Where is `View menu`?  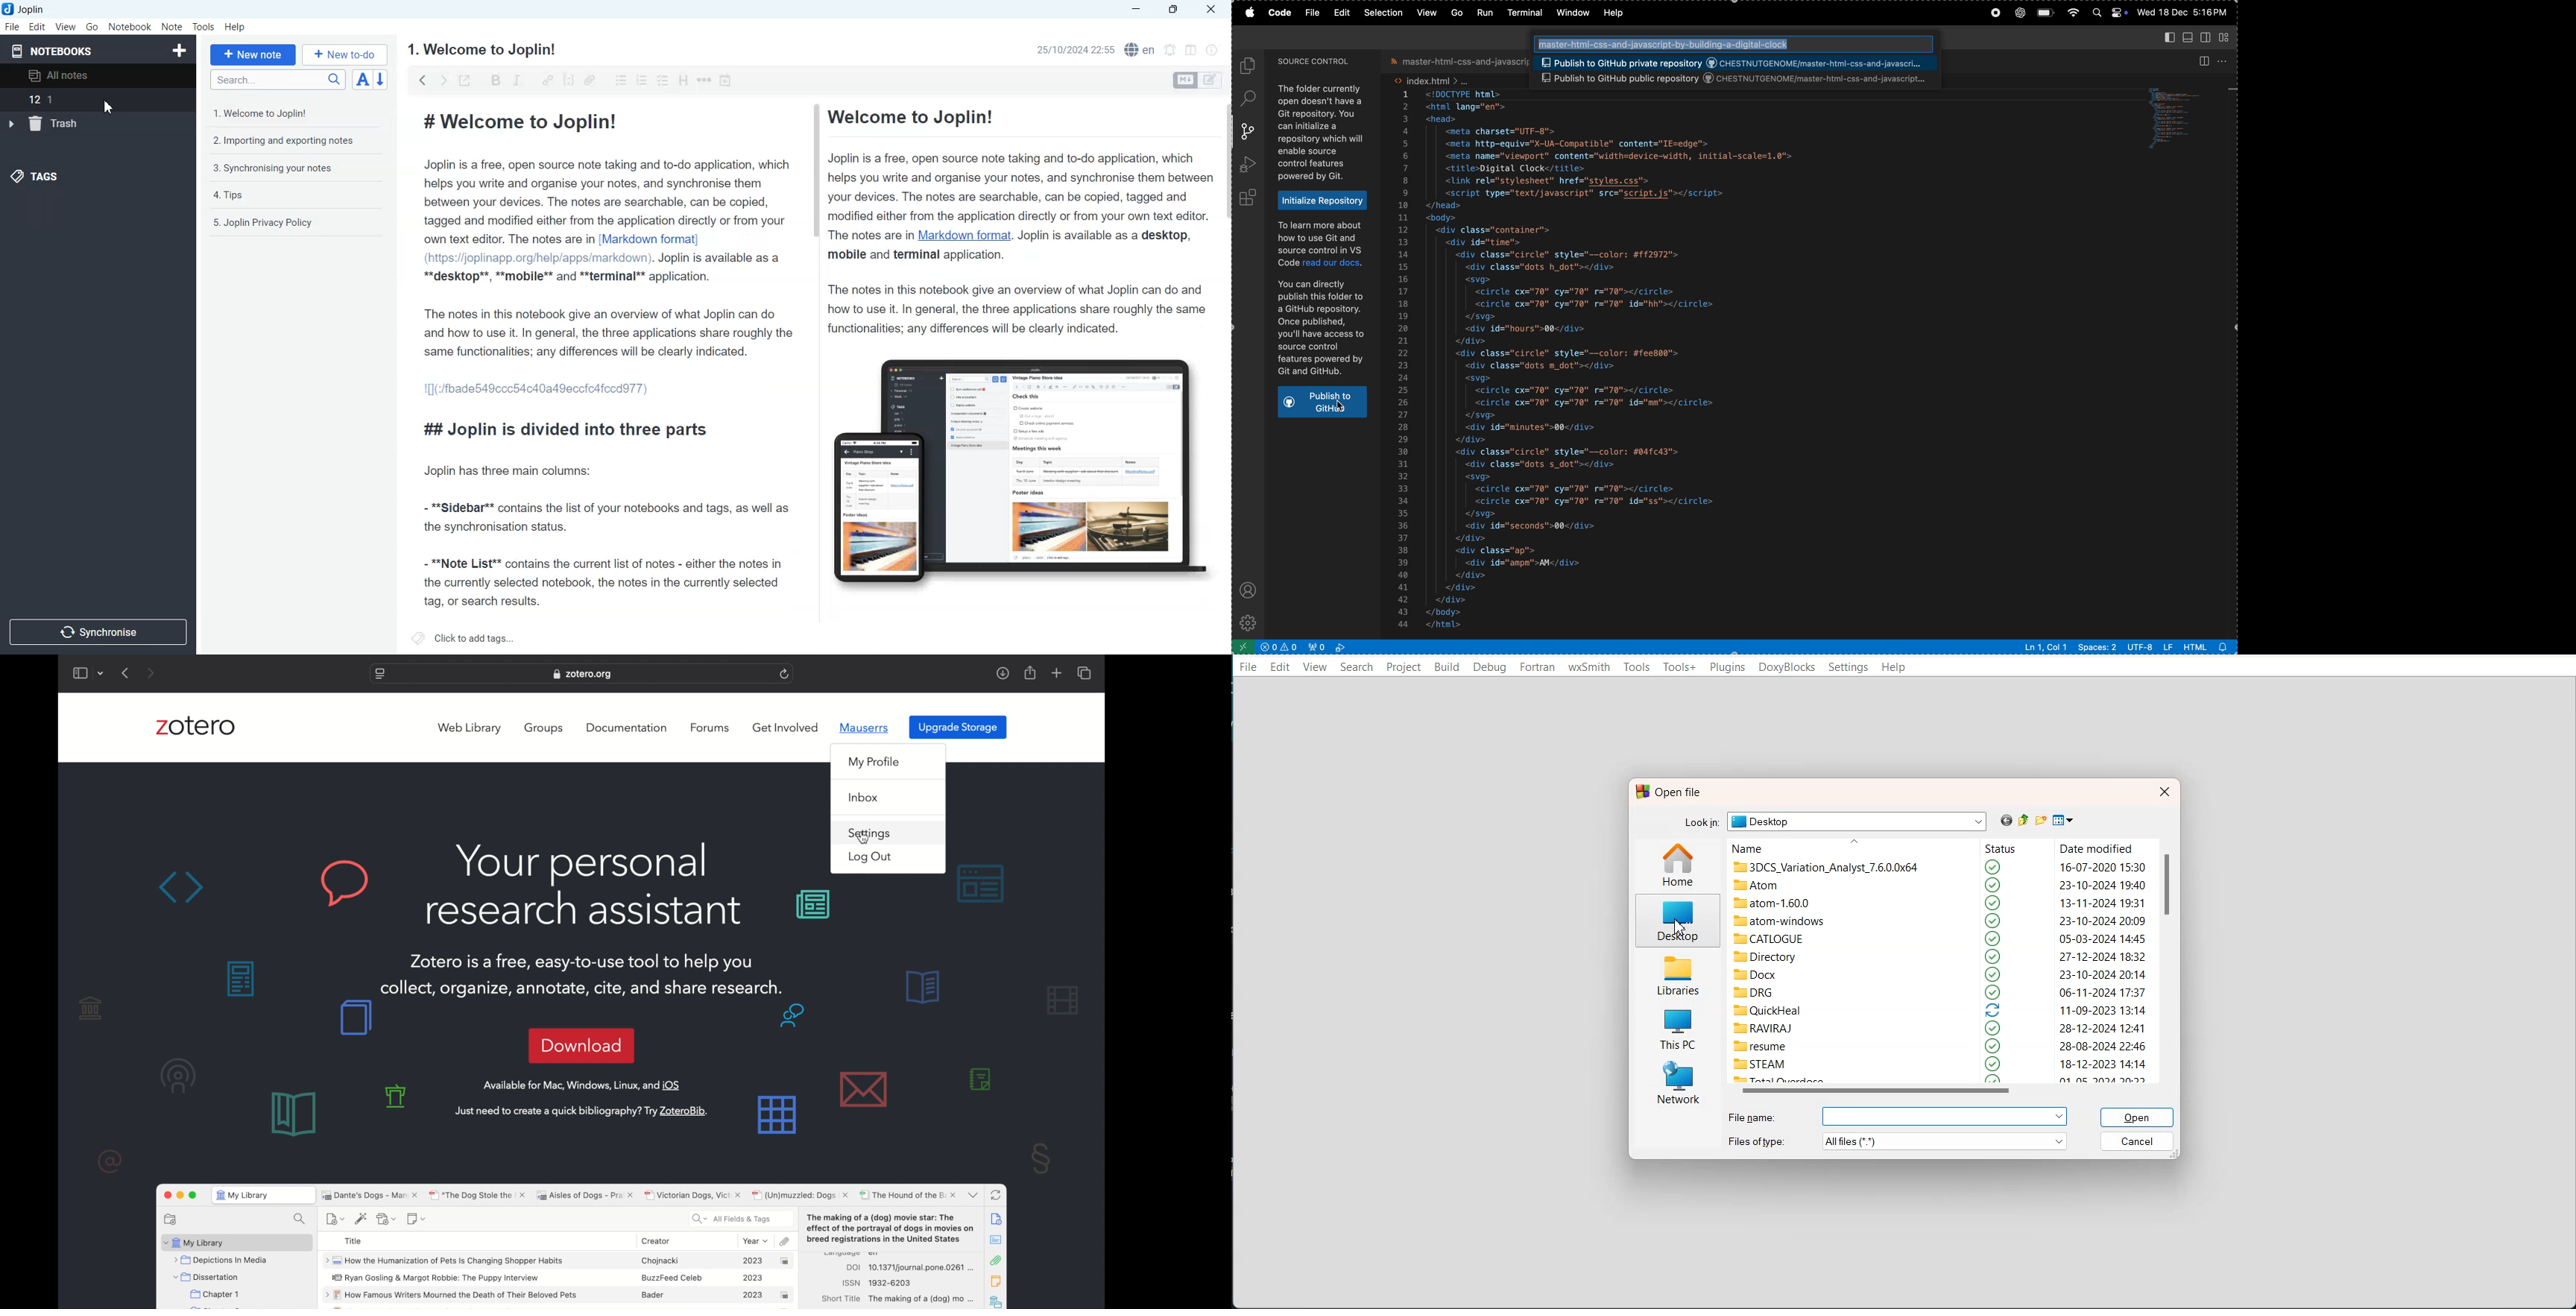 View menu is located at coordinates (2064, 821).